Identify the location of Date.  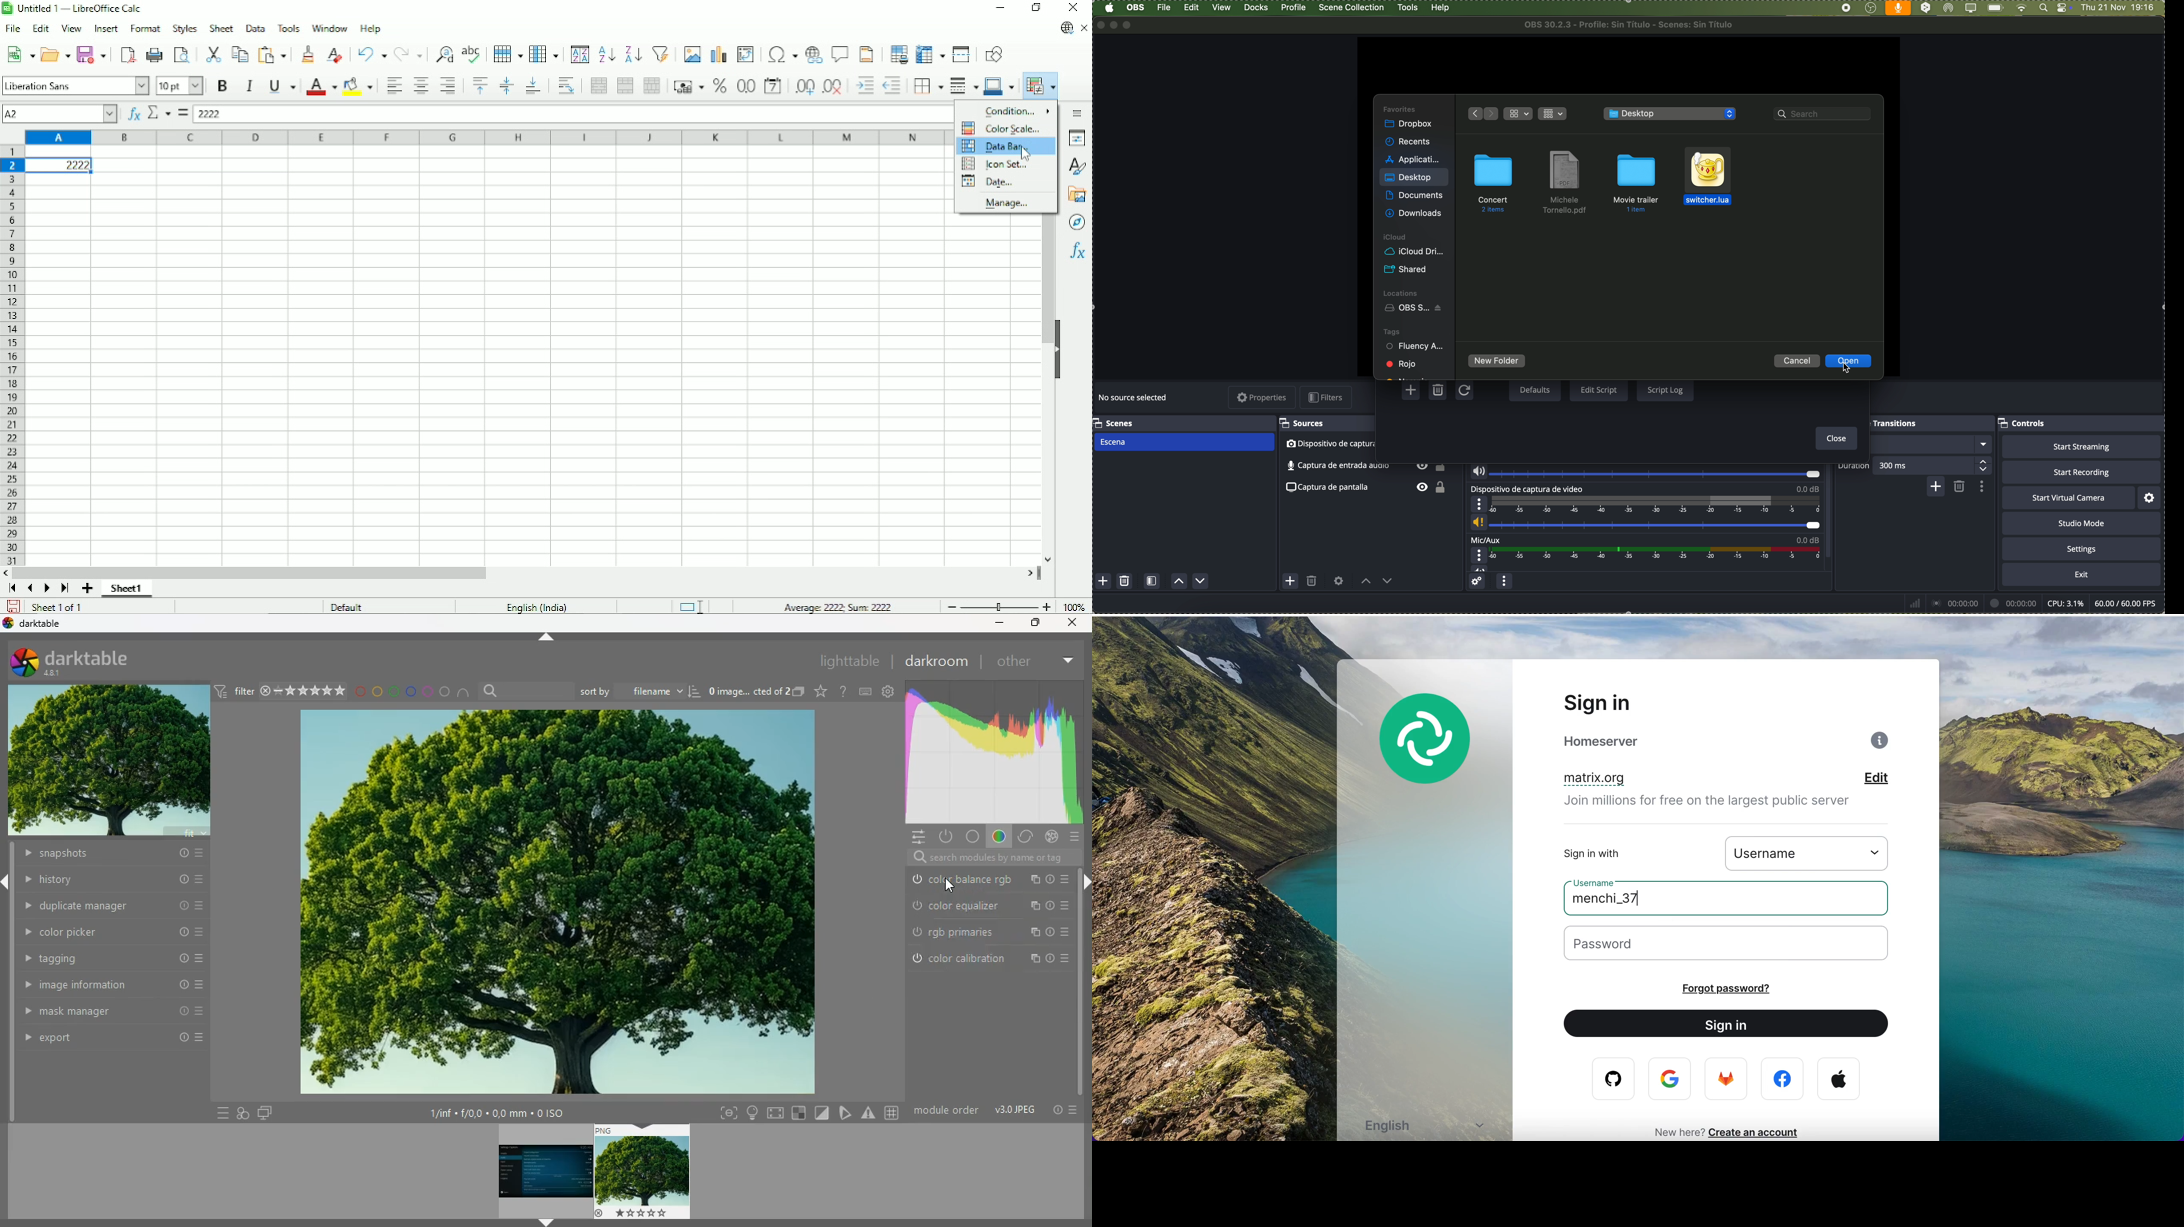
(989, 182).